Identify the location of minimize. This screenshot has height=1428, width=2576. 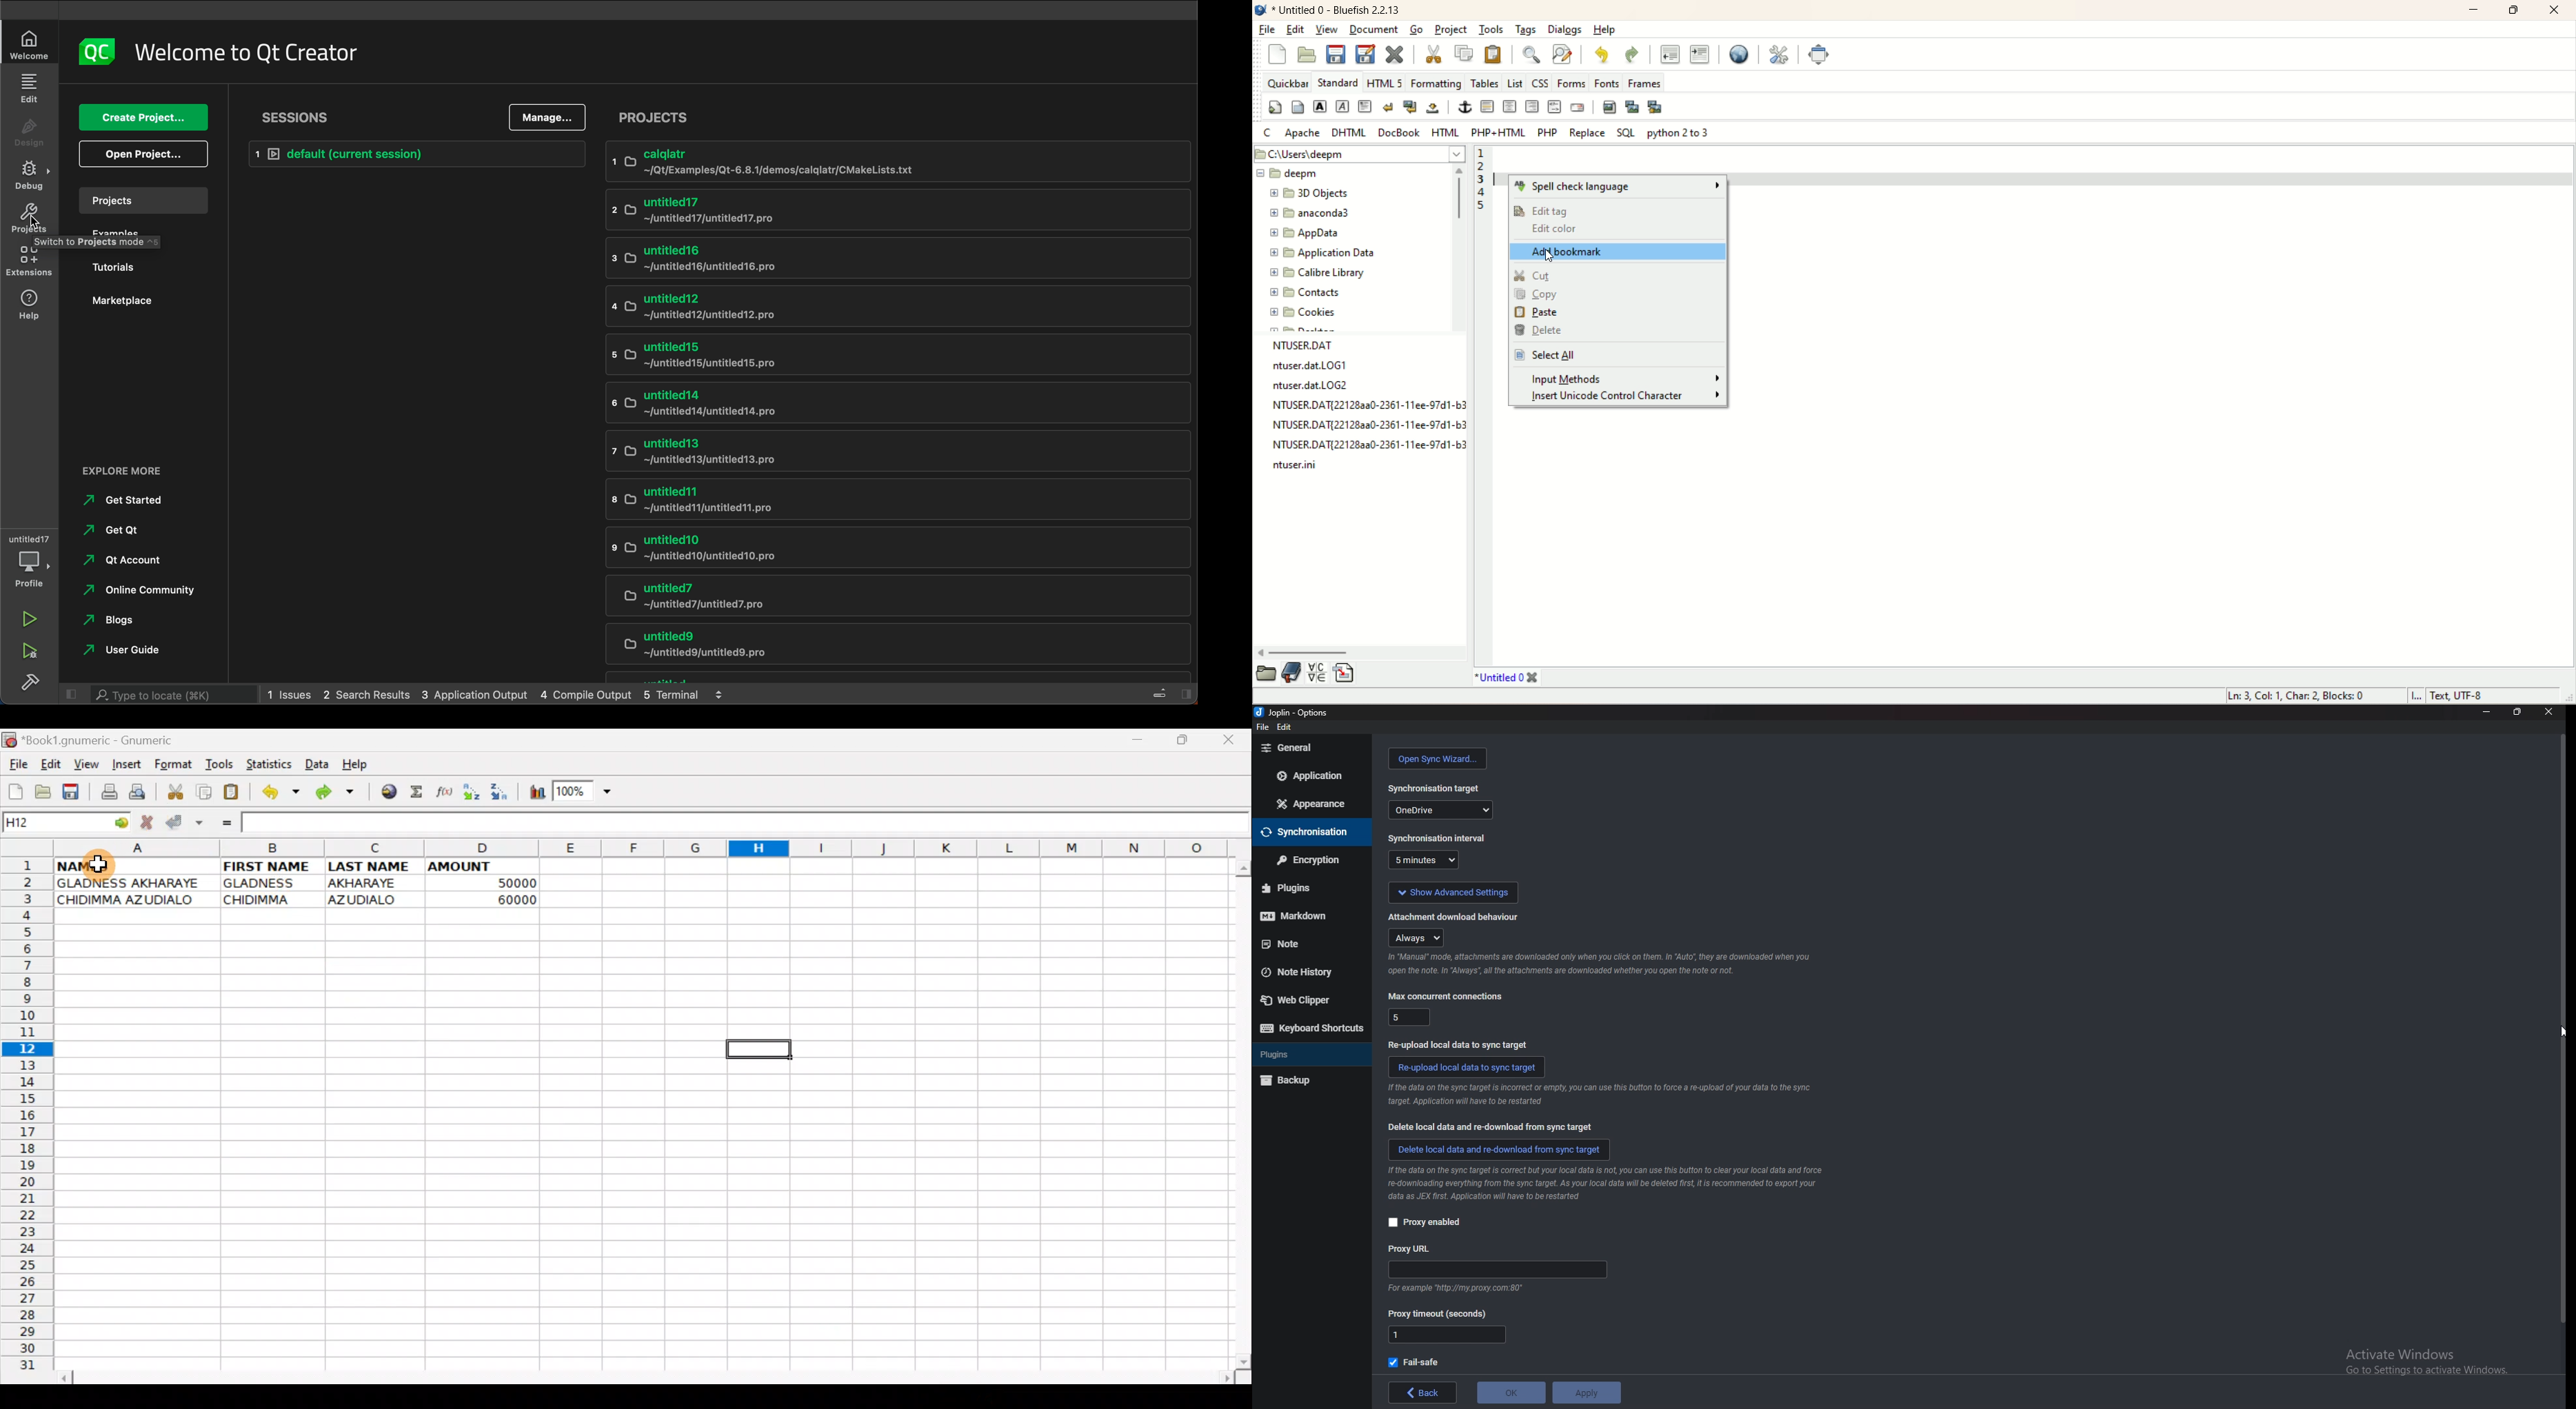
(2486, 712).